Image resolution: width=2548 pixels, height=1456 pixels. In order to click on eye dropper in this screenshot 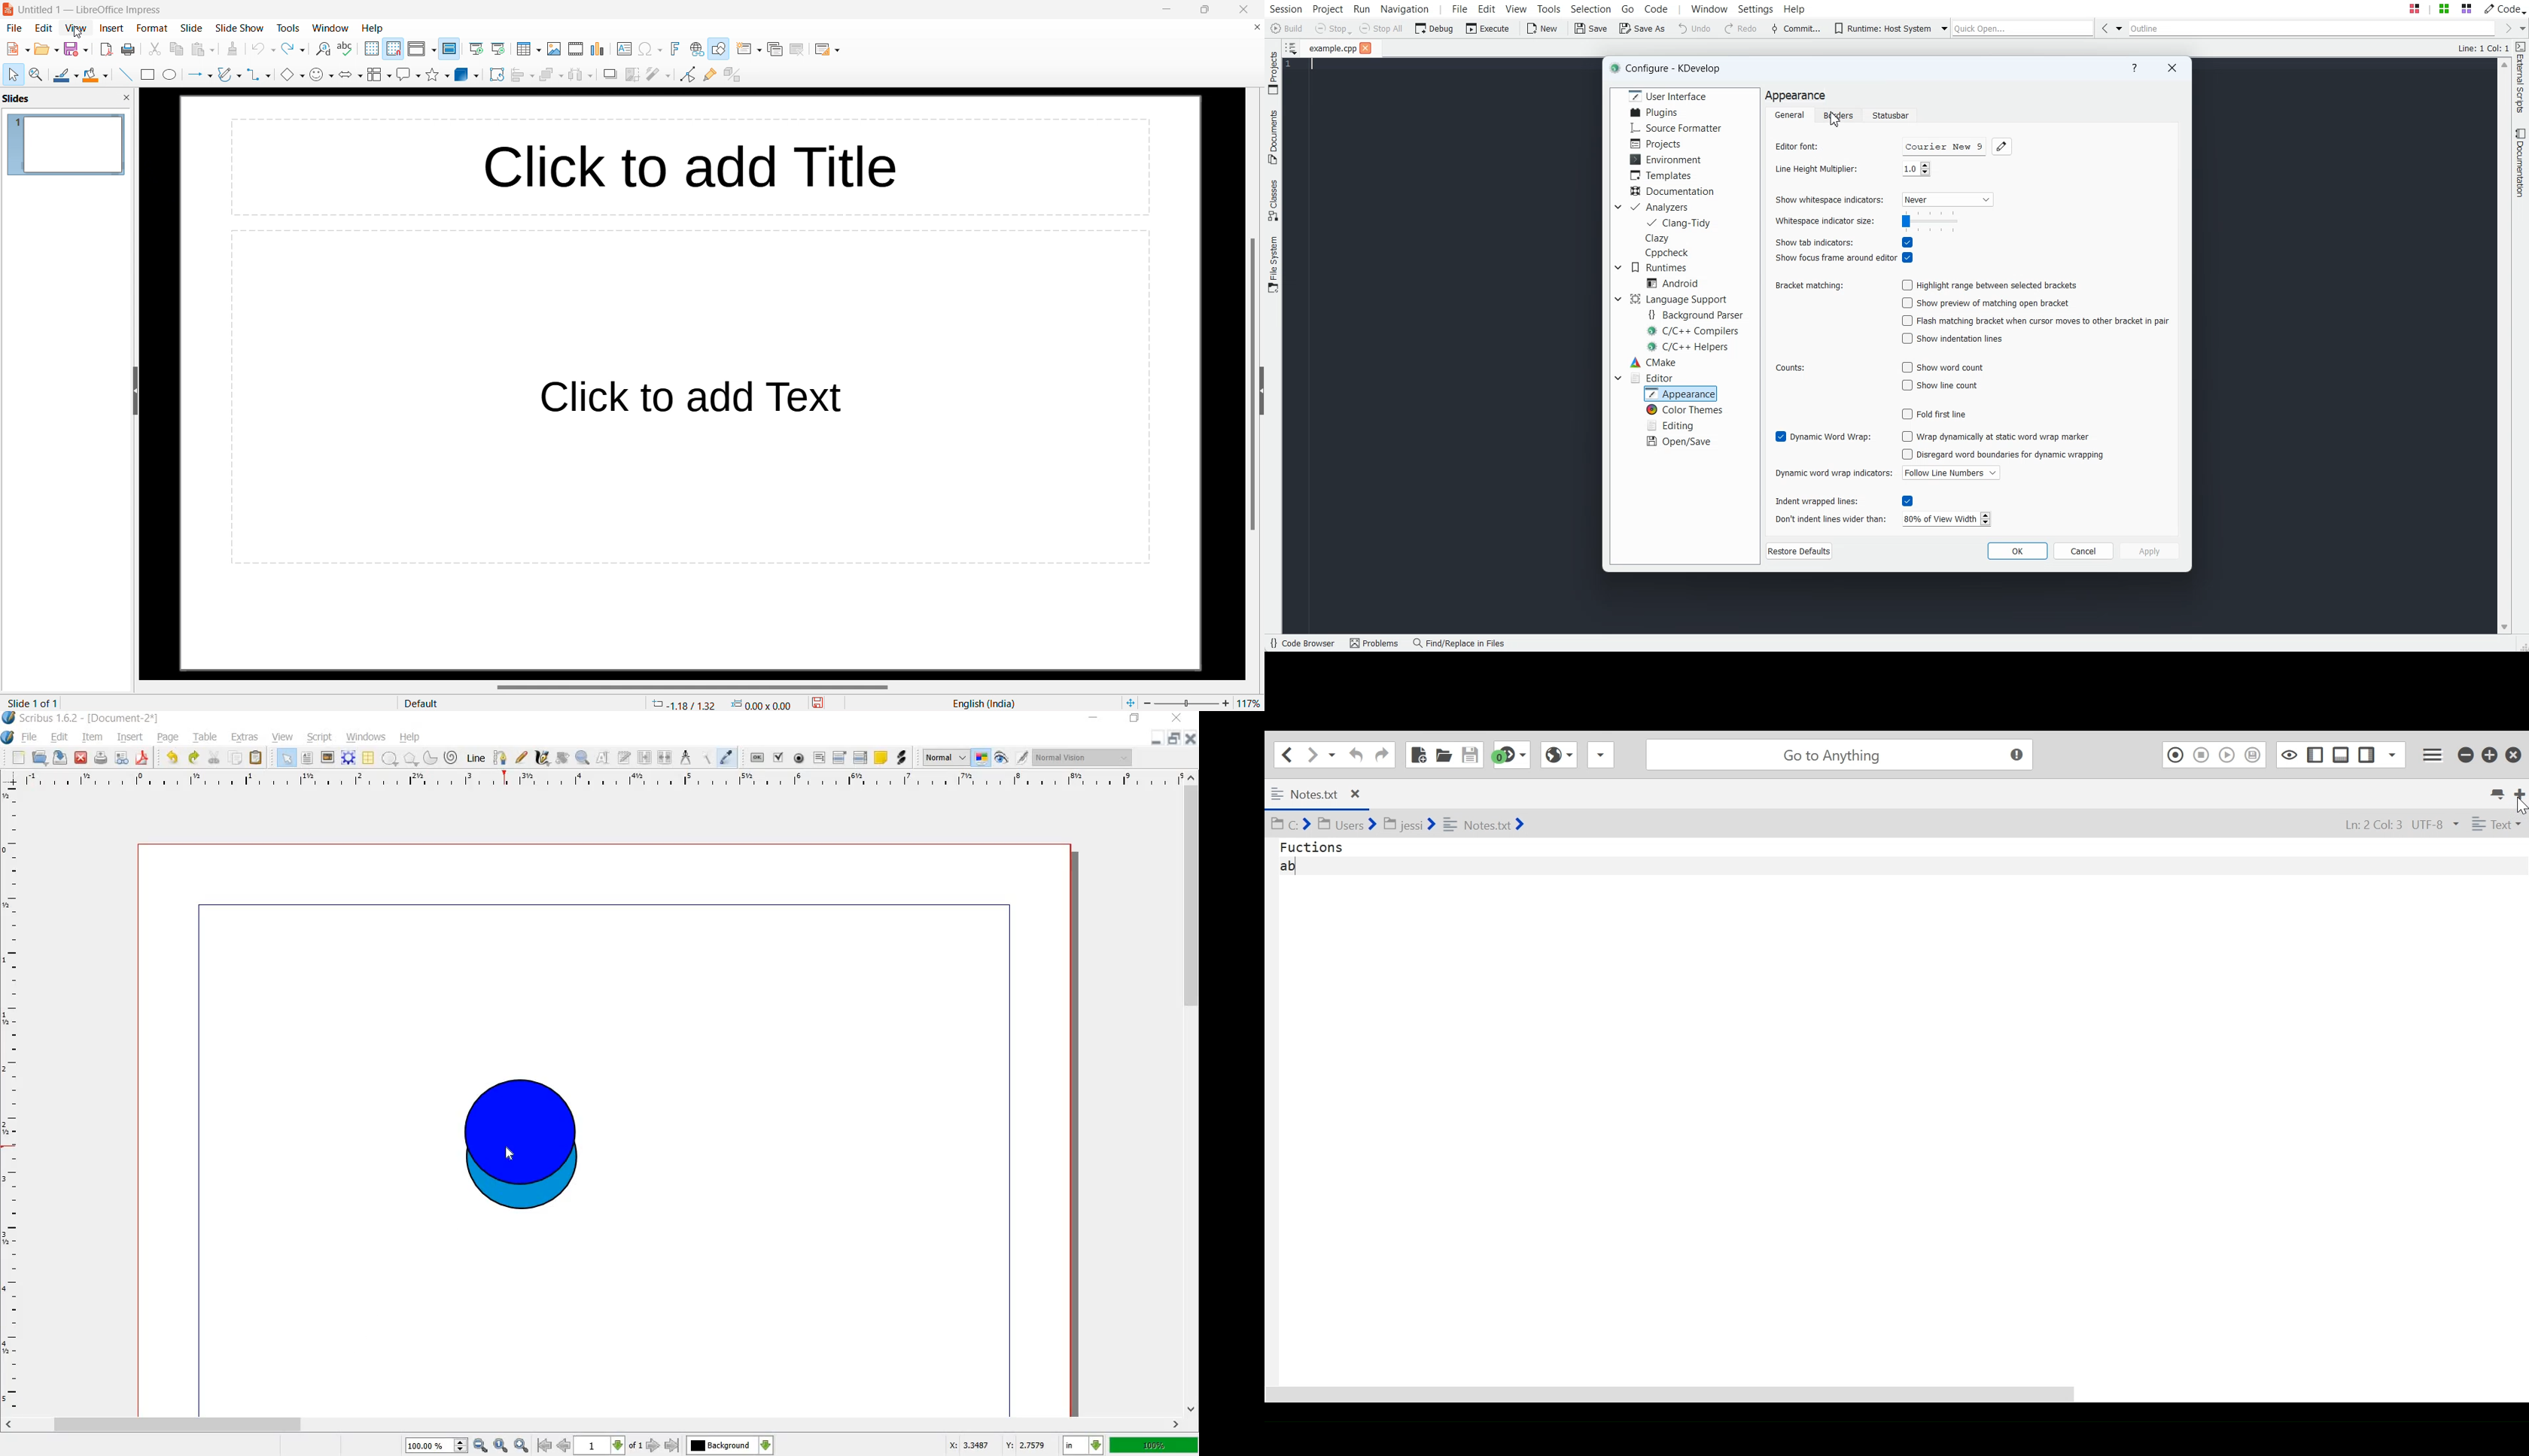, I will do `click(726, 757)`.